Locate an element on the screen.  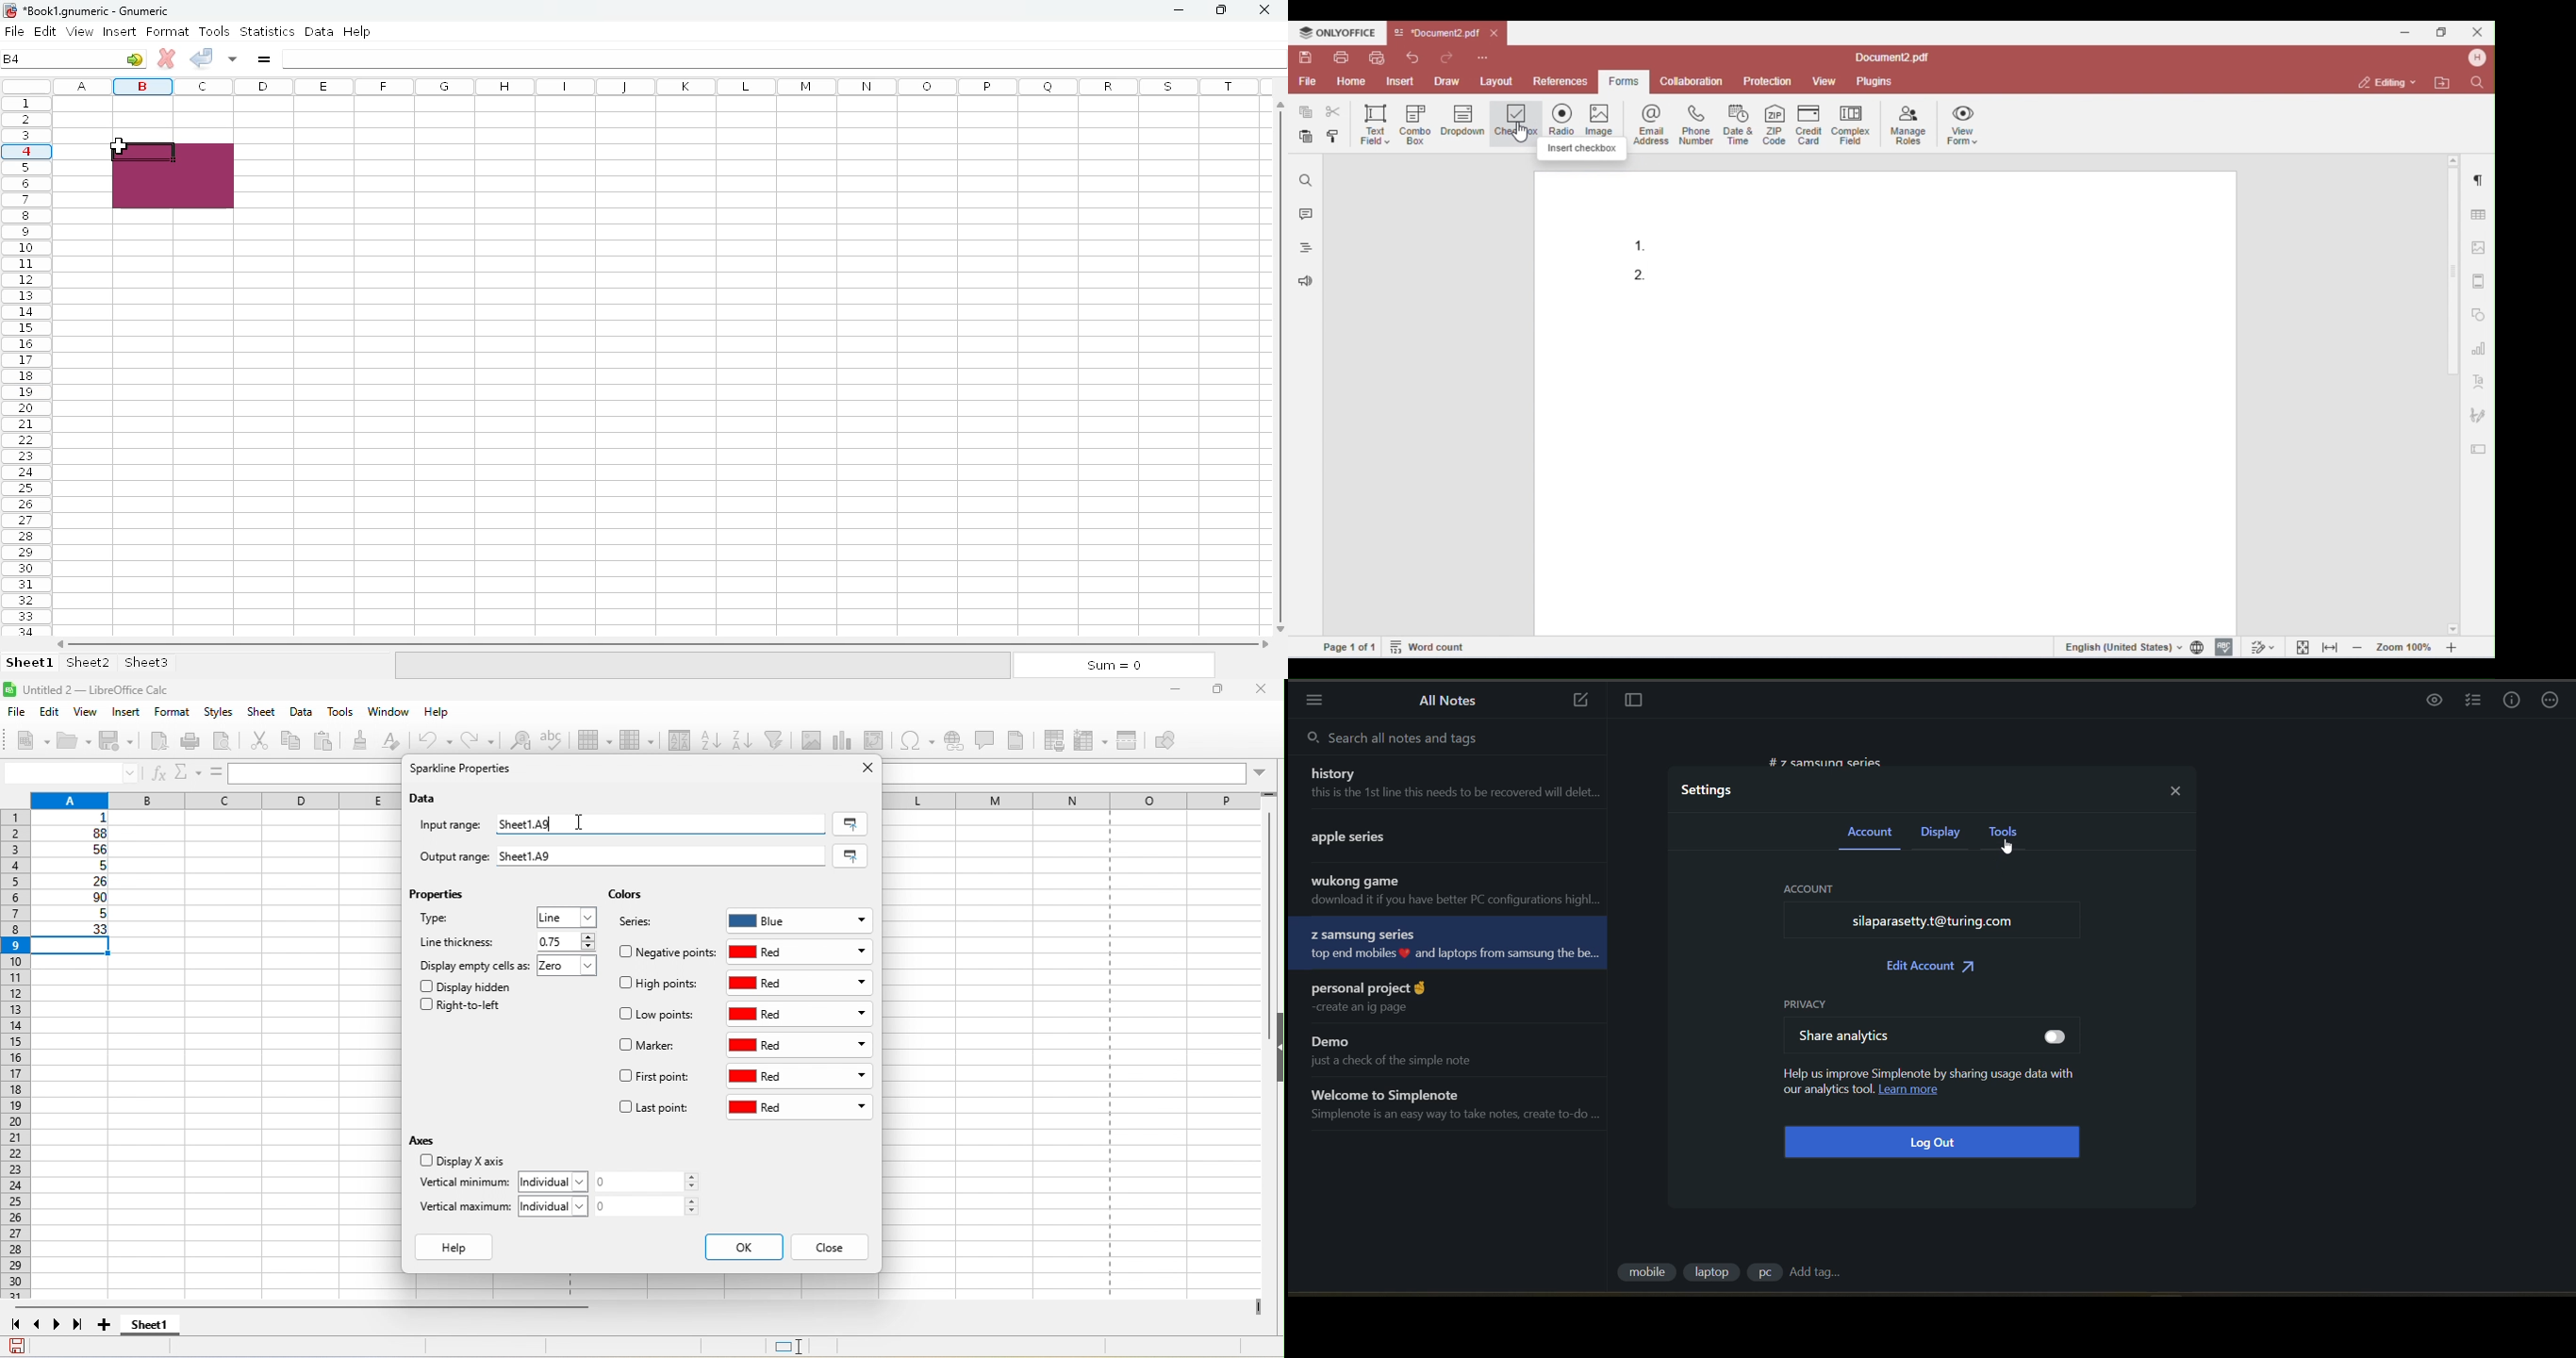
note title and preview is located at coordinates (1456, 786).